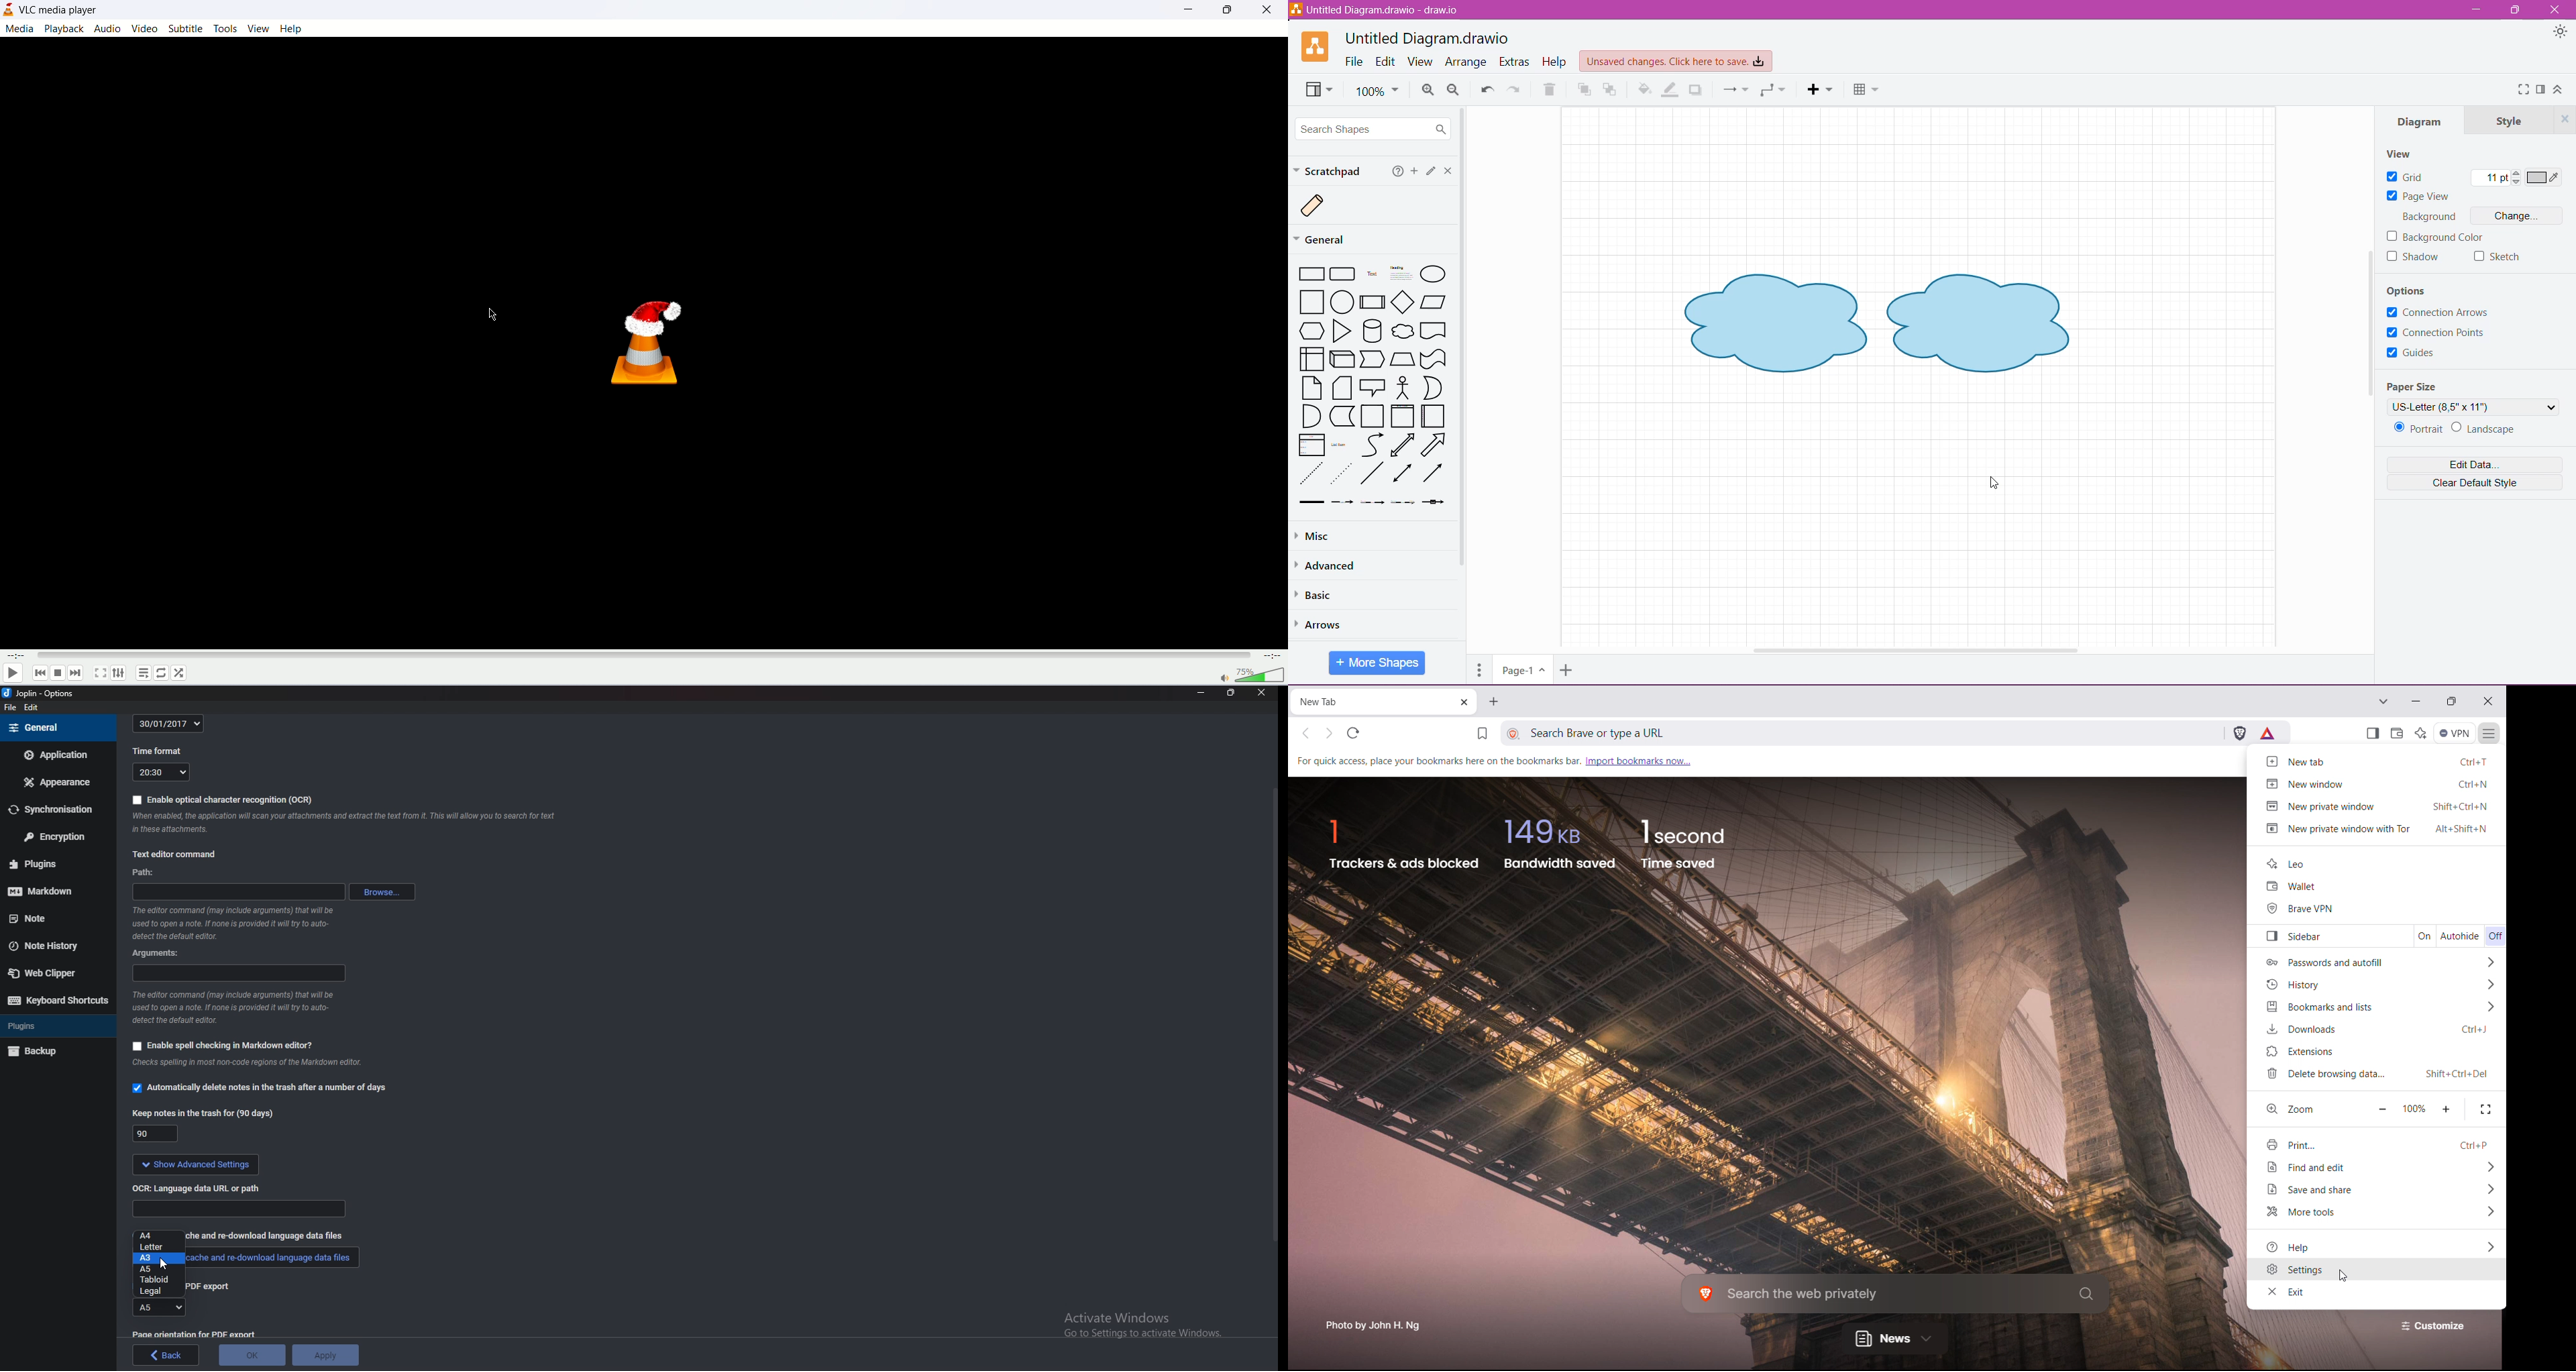 This screenshot has width=2576, height=1372. I want to click on Shadow, so click(2421, 262).